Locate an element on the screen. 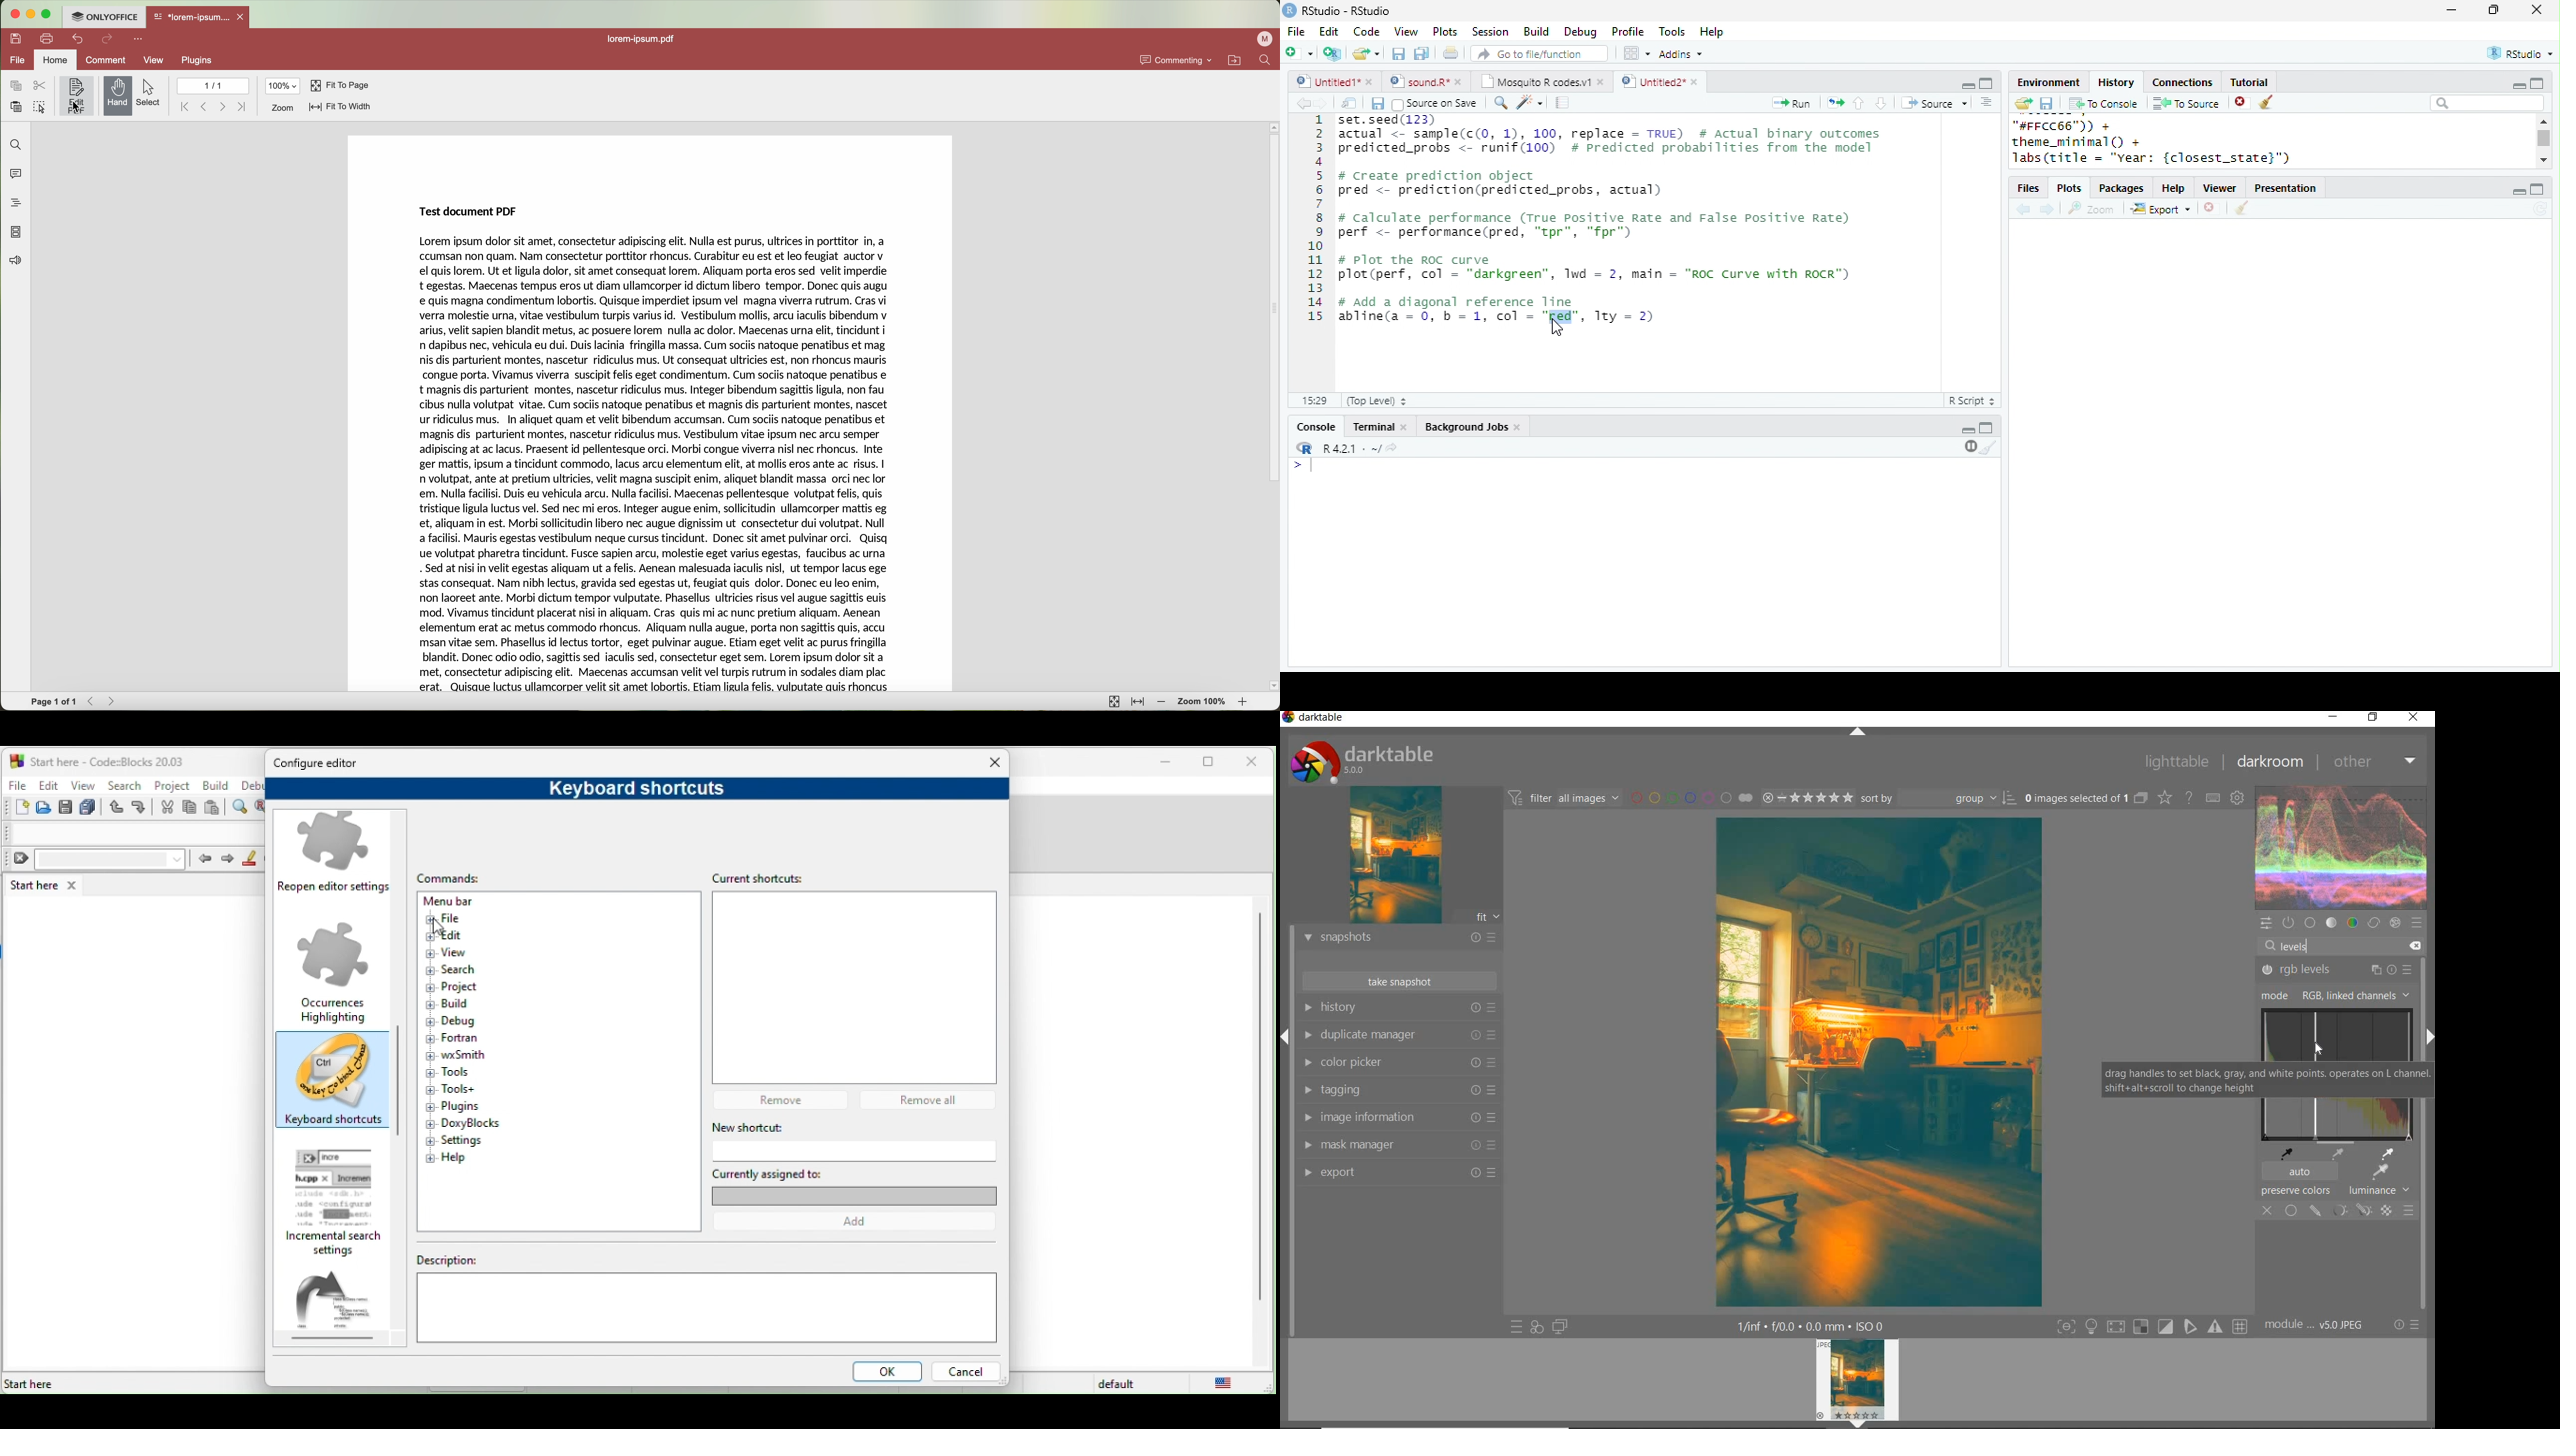 The height and width of the screenshot is (1456, 2576). backward is located at coordinates (1302, 103).